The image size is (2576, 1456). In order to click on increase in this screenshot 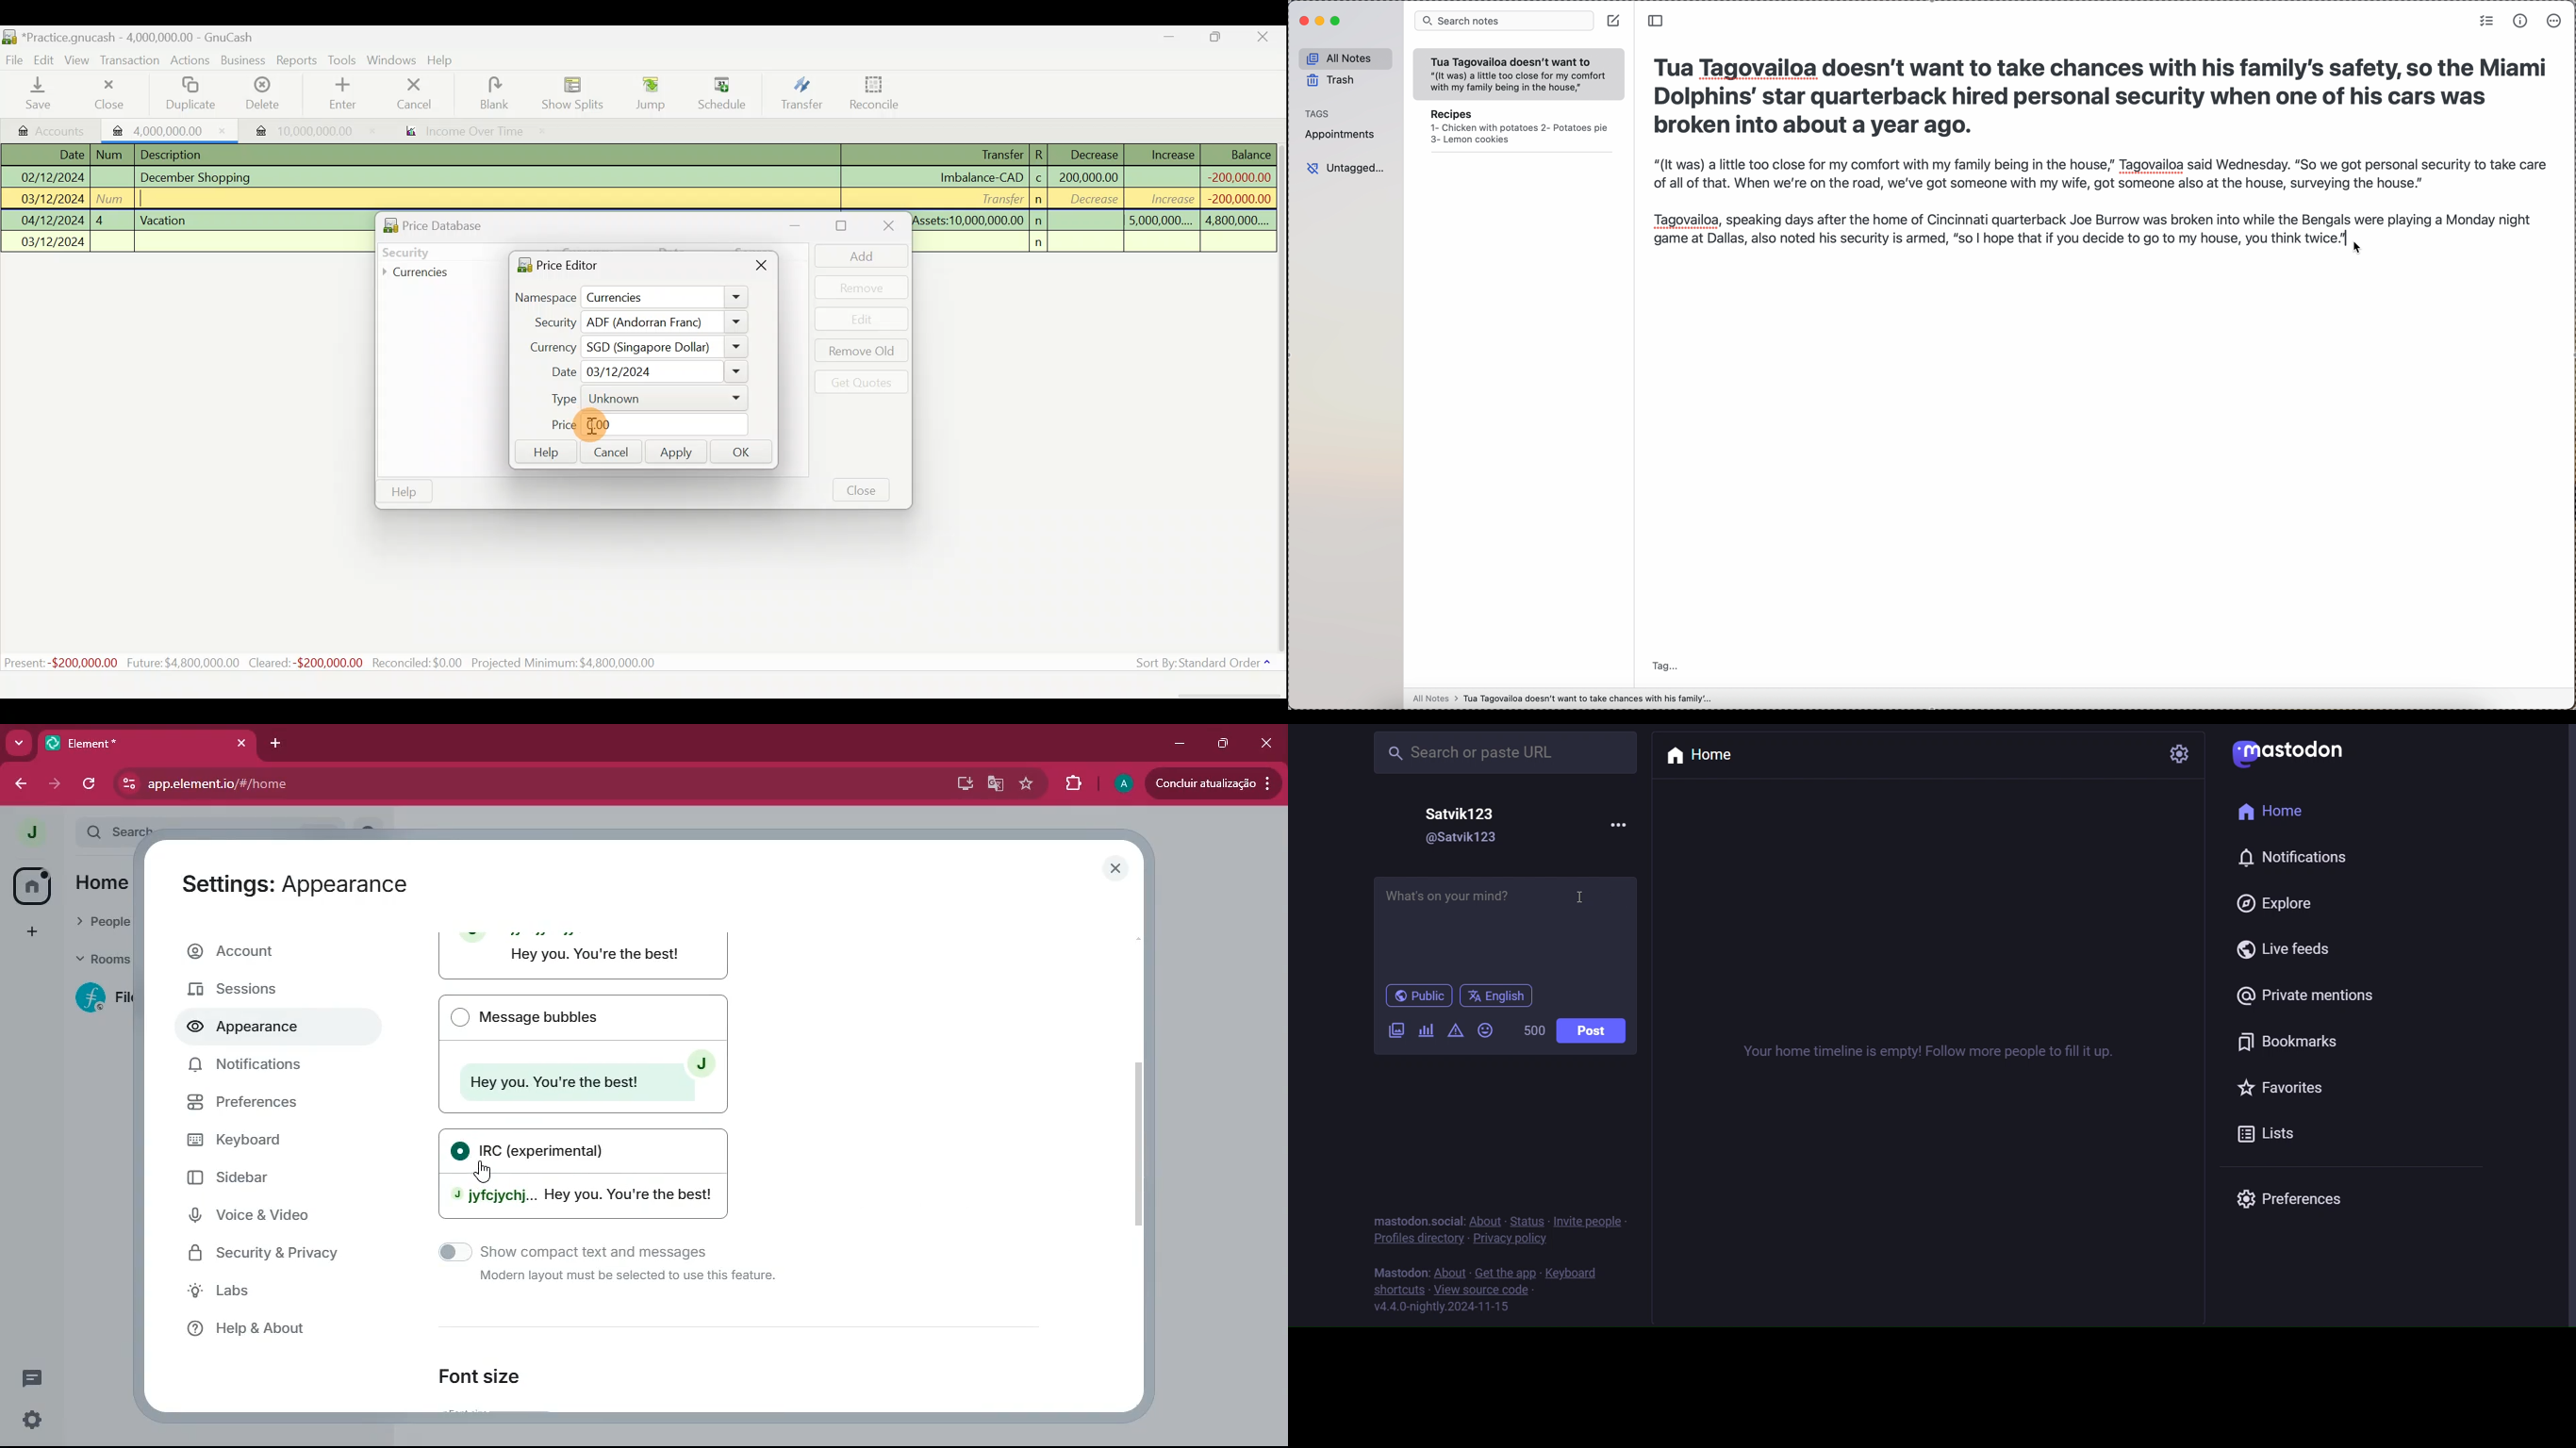, I will do `click(1165, 198)`.